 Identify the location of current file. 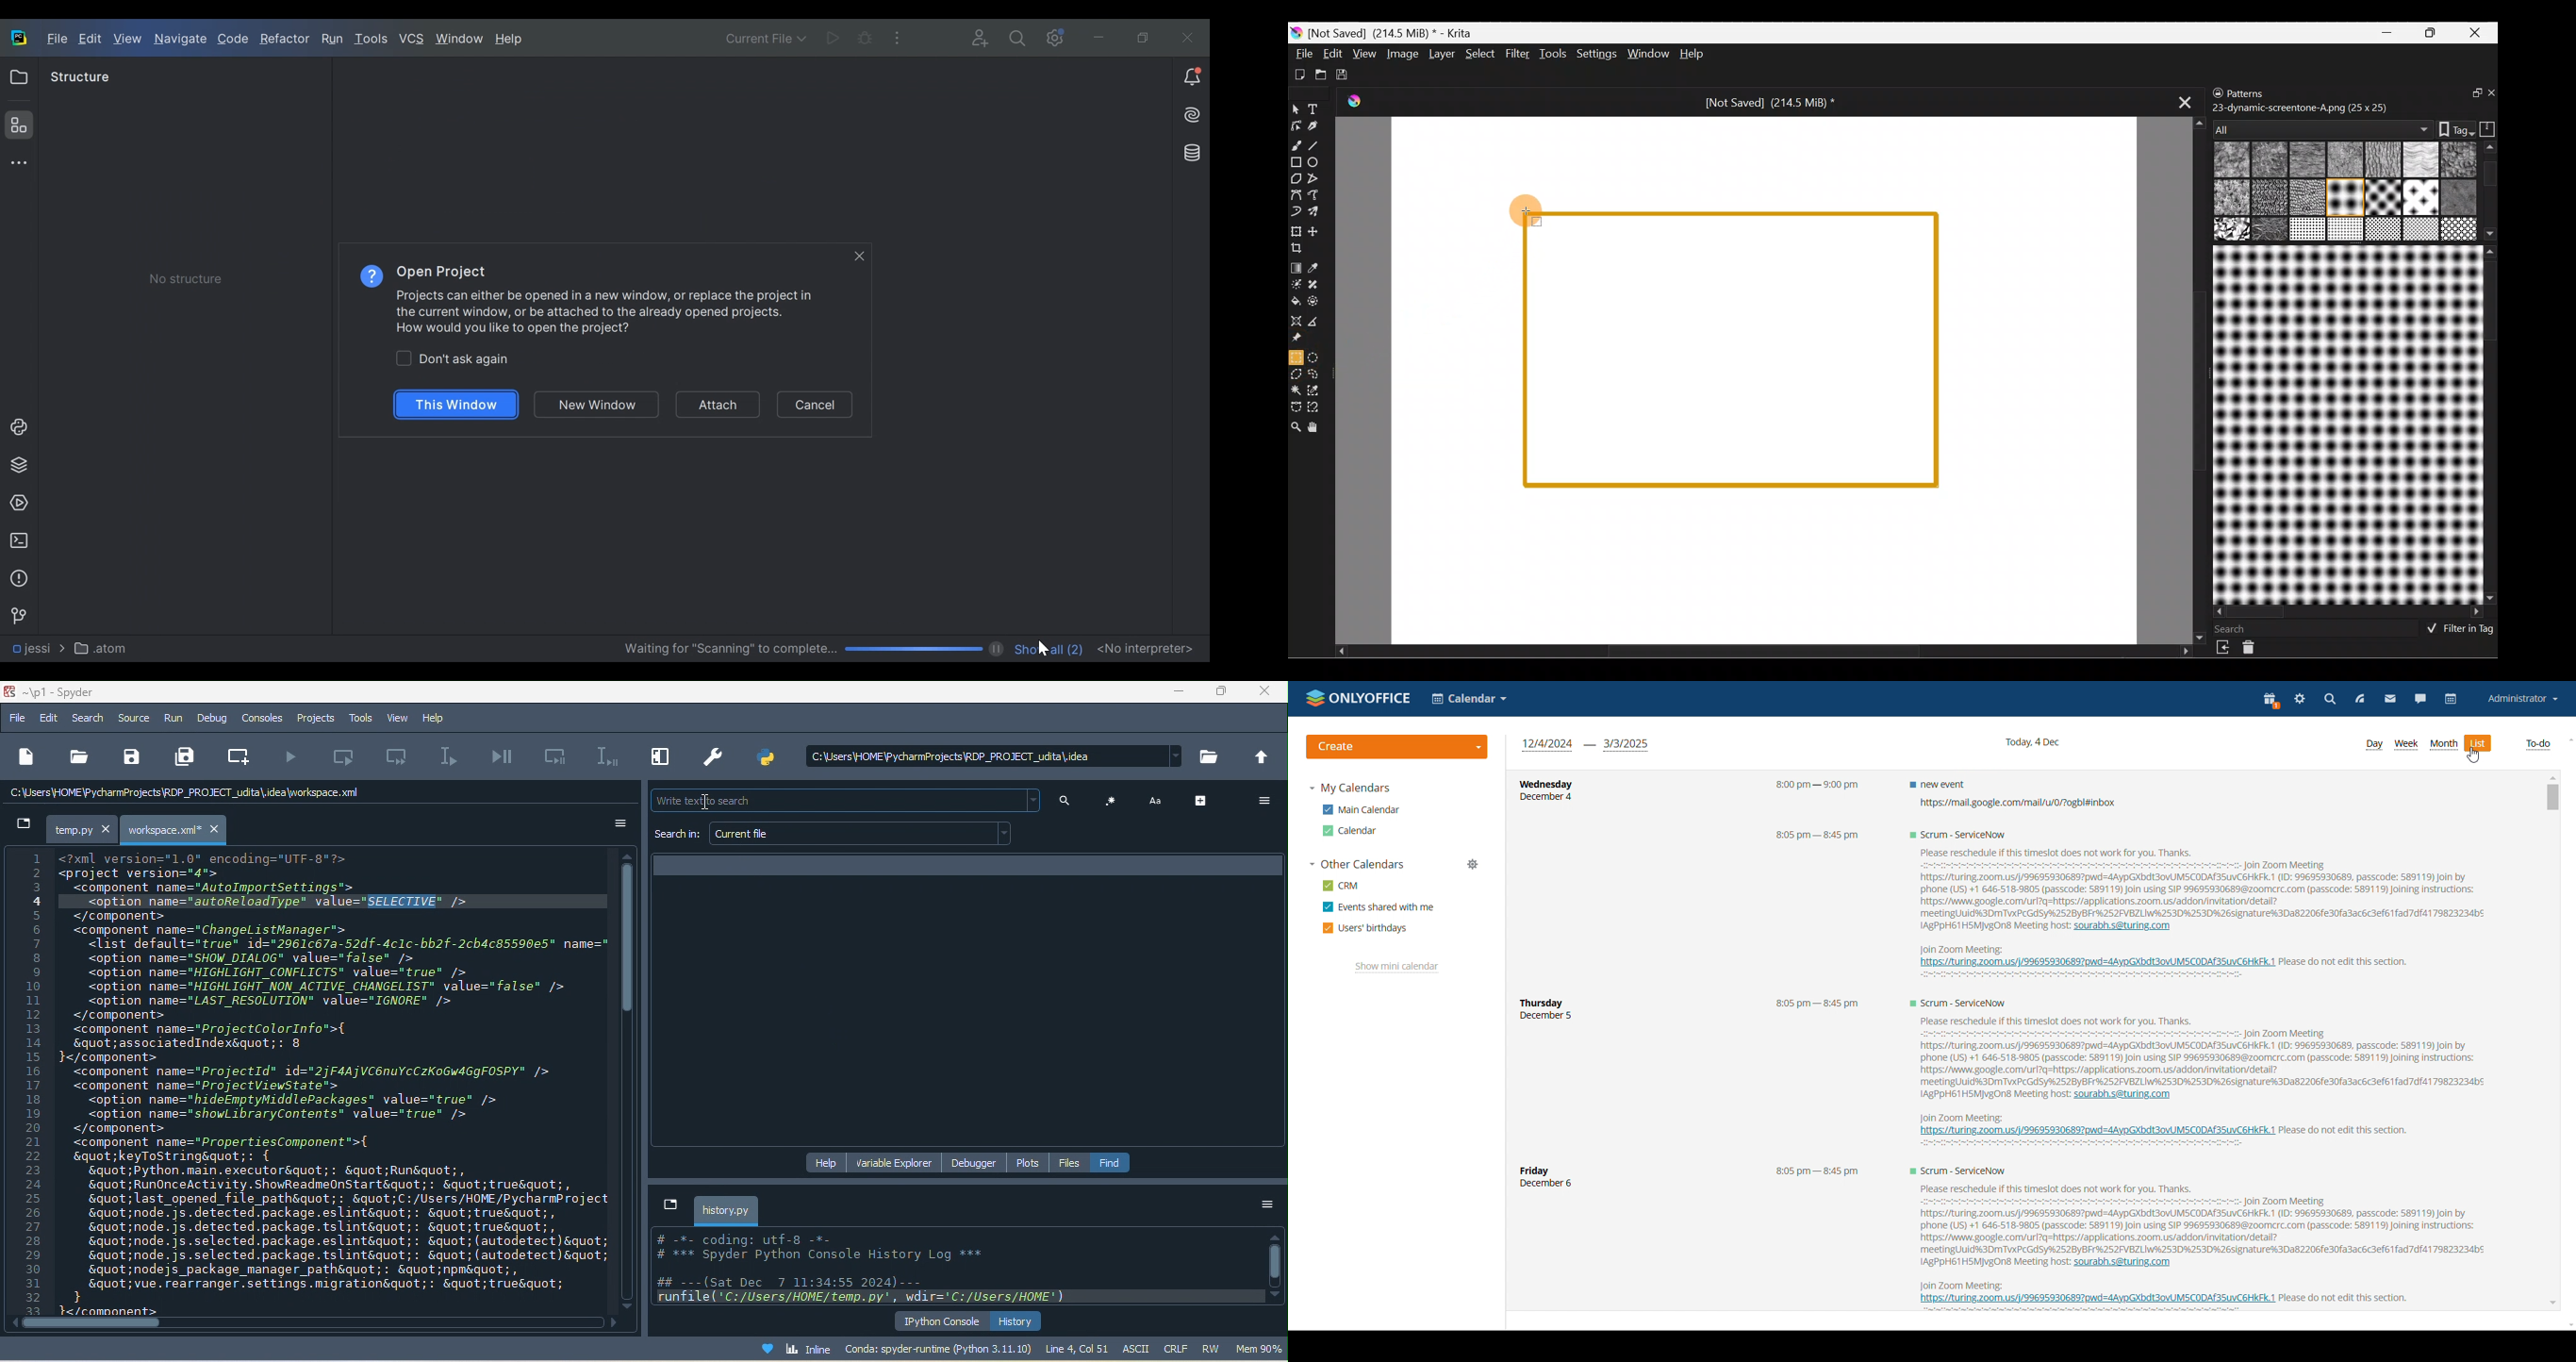
(864, 834).